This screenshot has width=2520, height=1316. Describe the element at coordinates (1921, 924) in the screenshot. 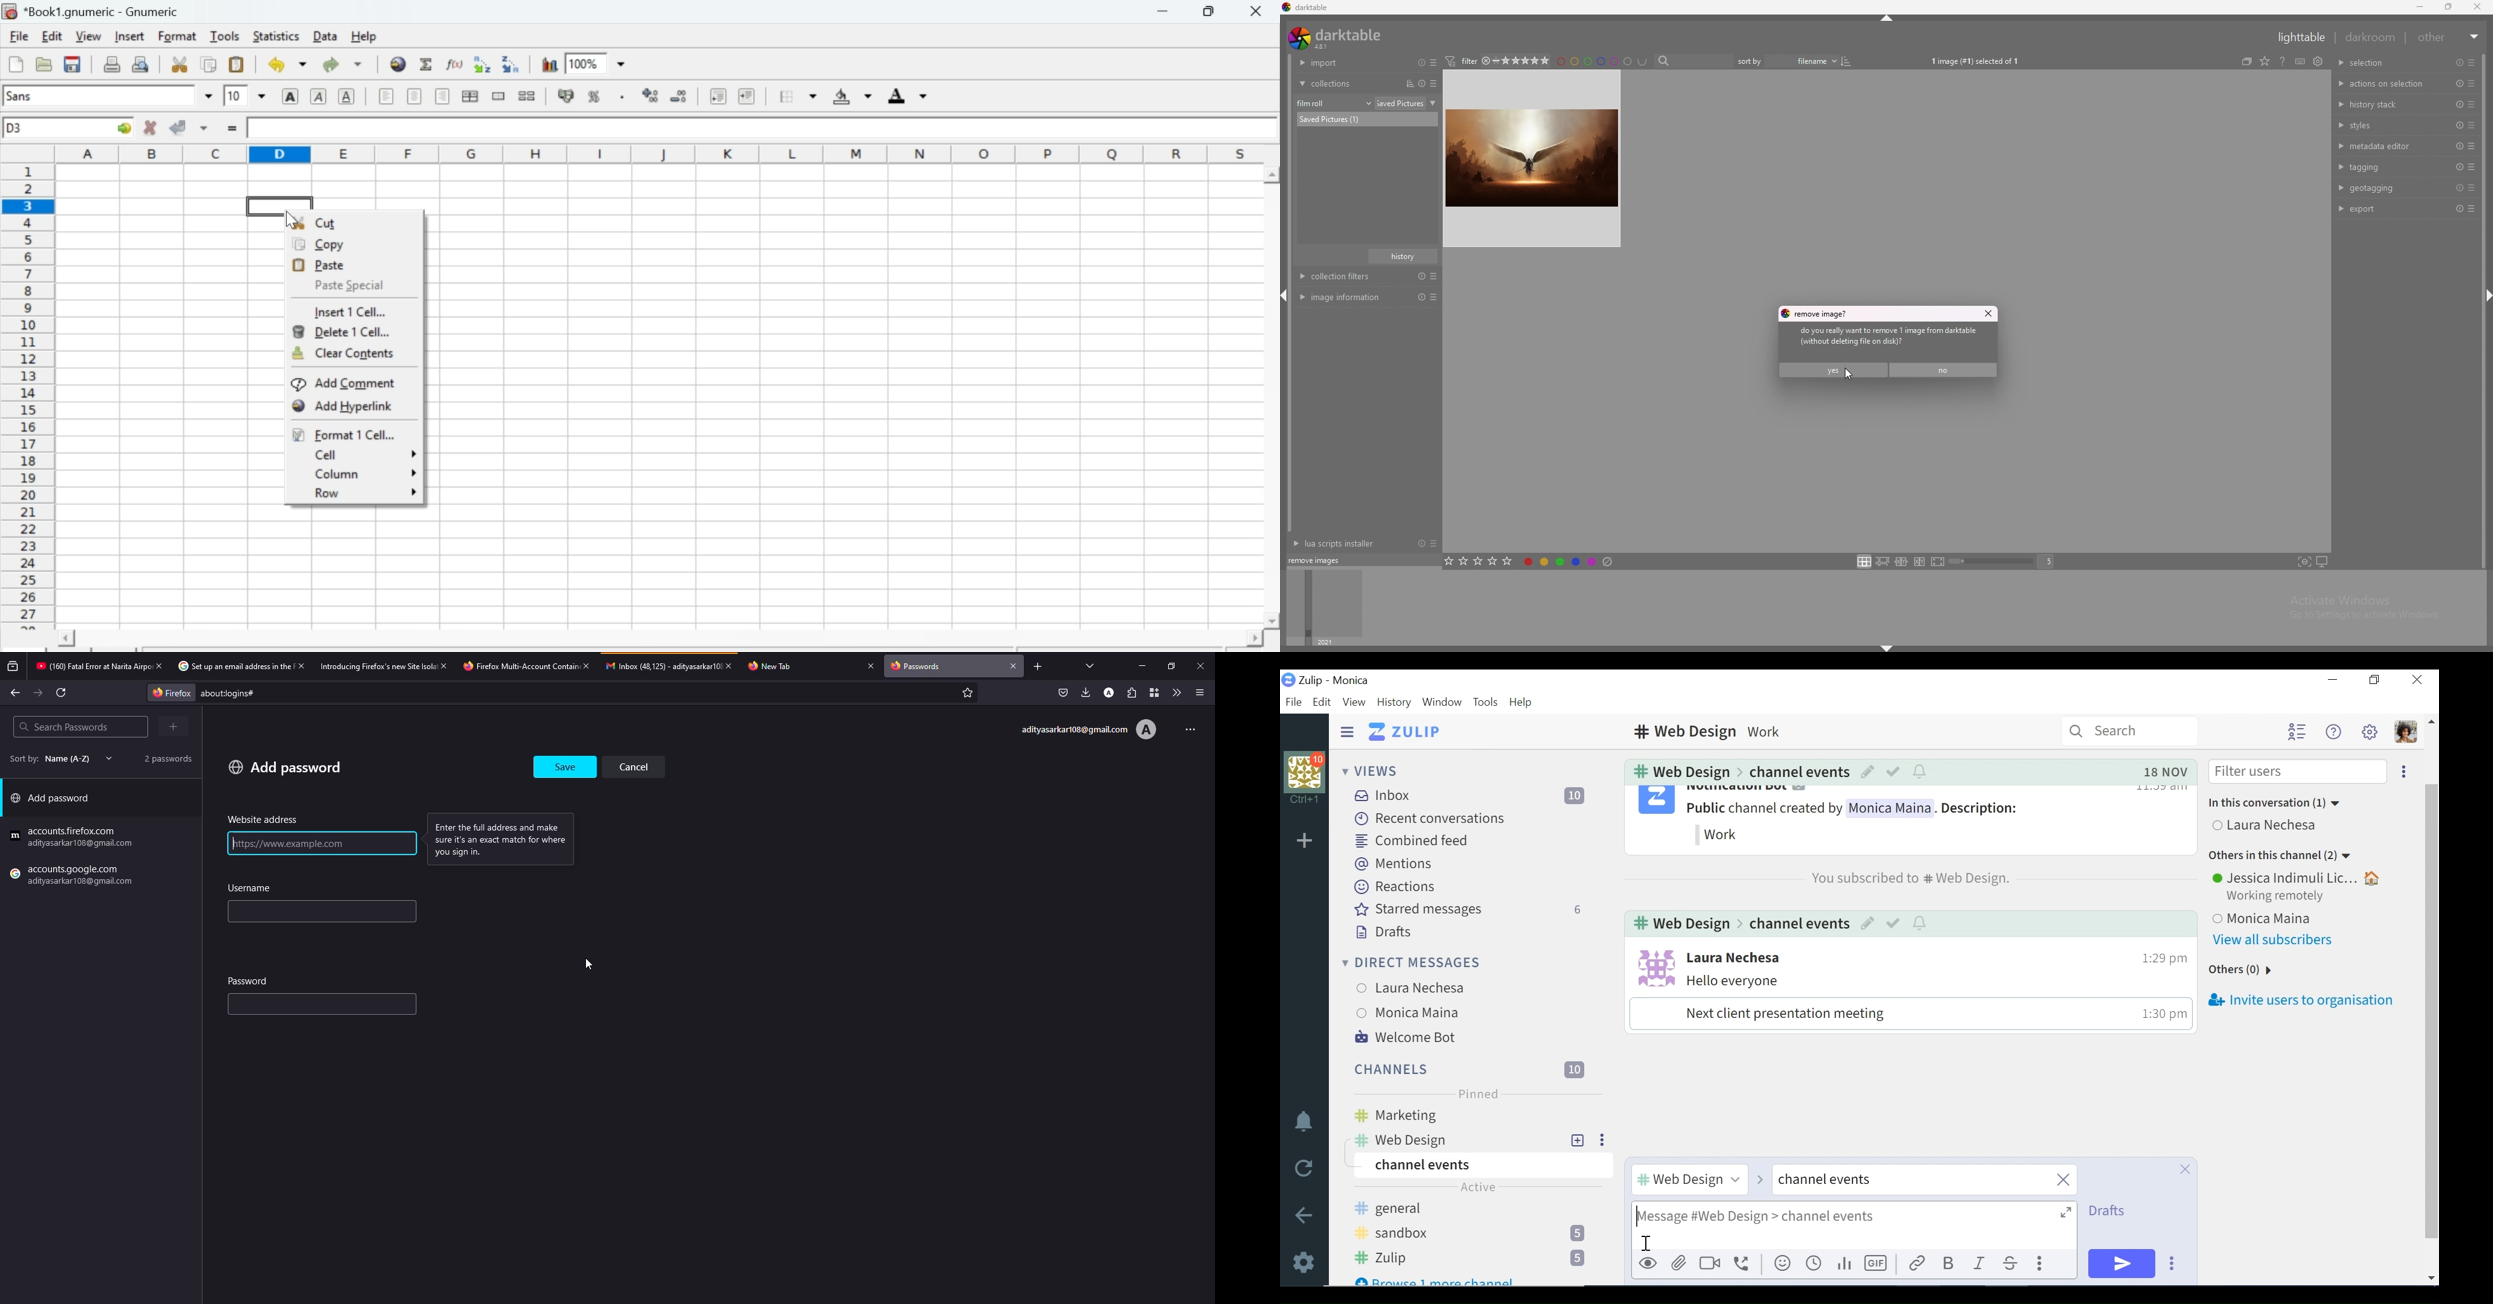

I see `notification` at that location.